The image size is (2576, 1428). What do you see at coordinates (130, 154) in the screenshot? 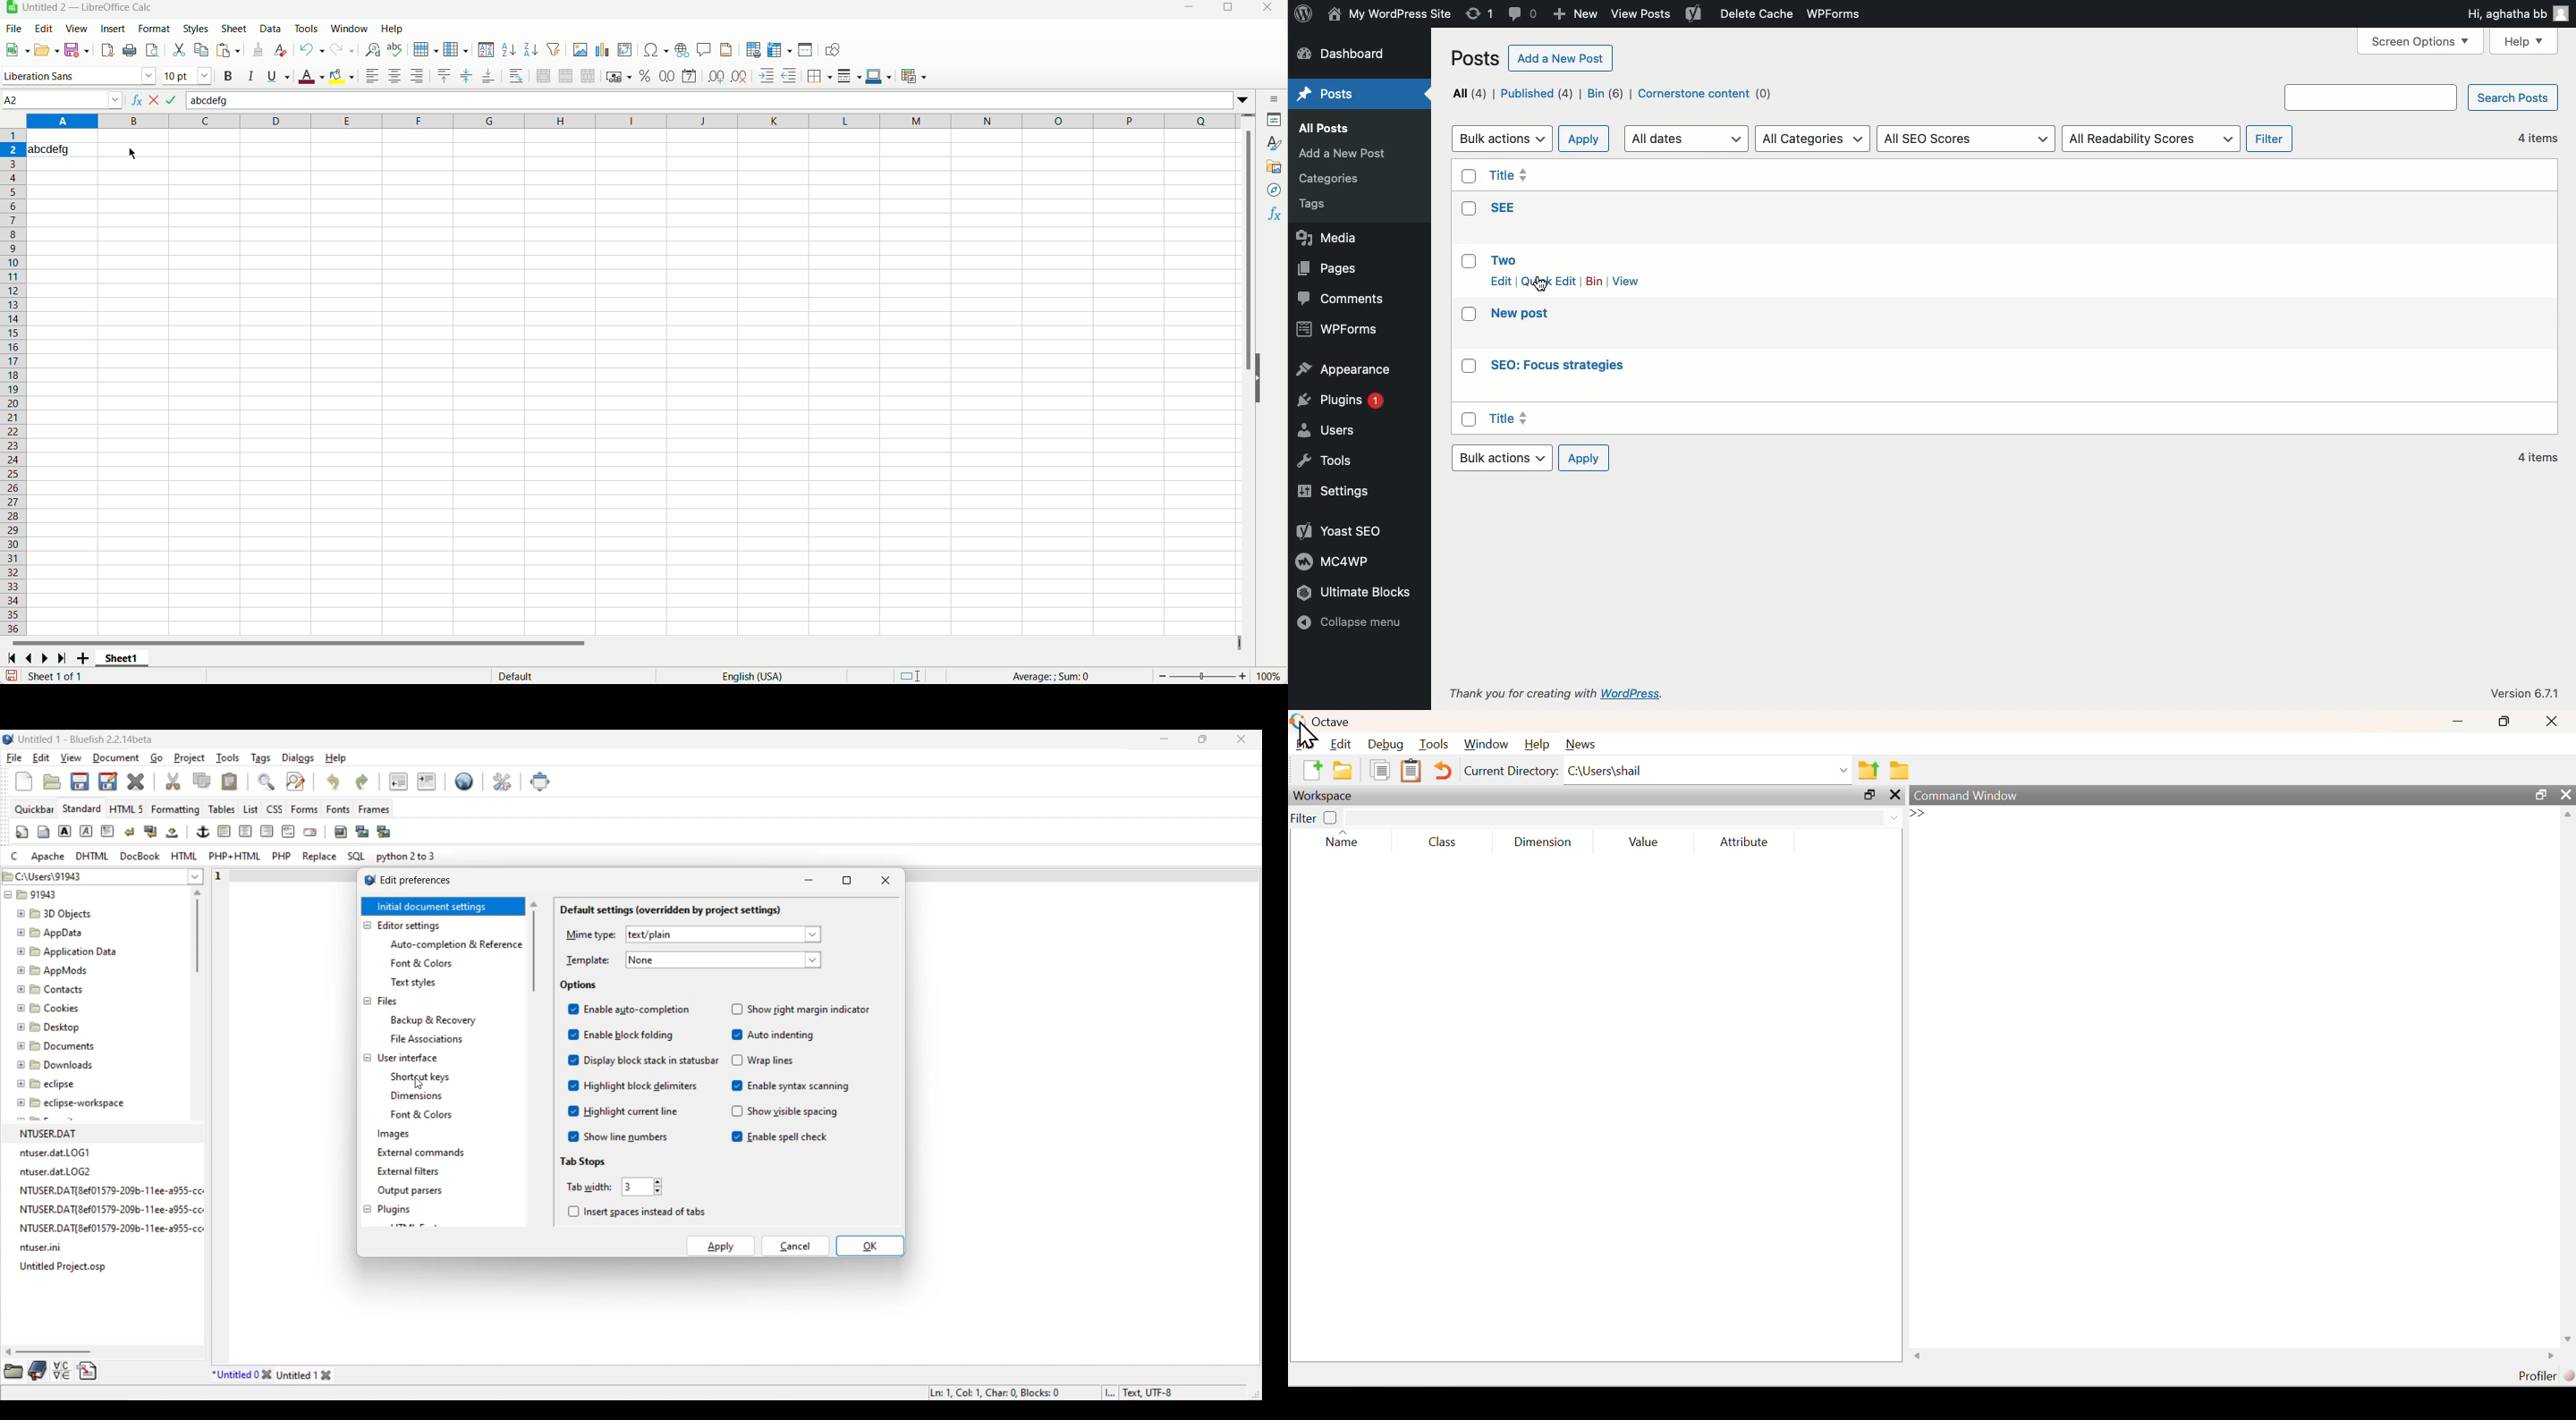
I see `cursor` at bounding box center [130, 154].